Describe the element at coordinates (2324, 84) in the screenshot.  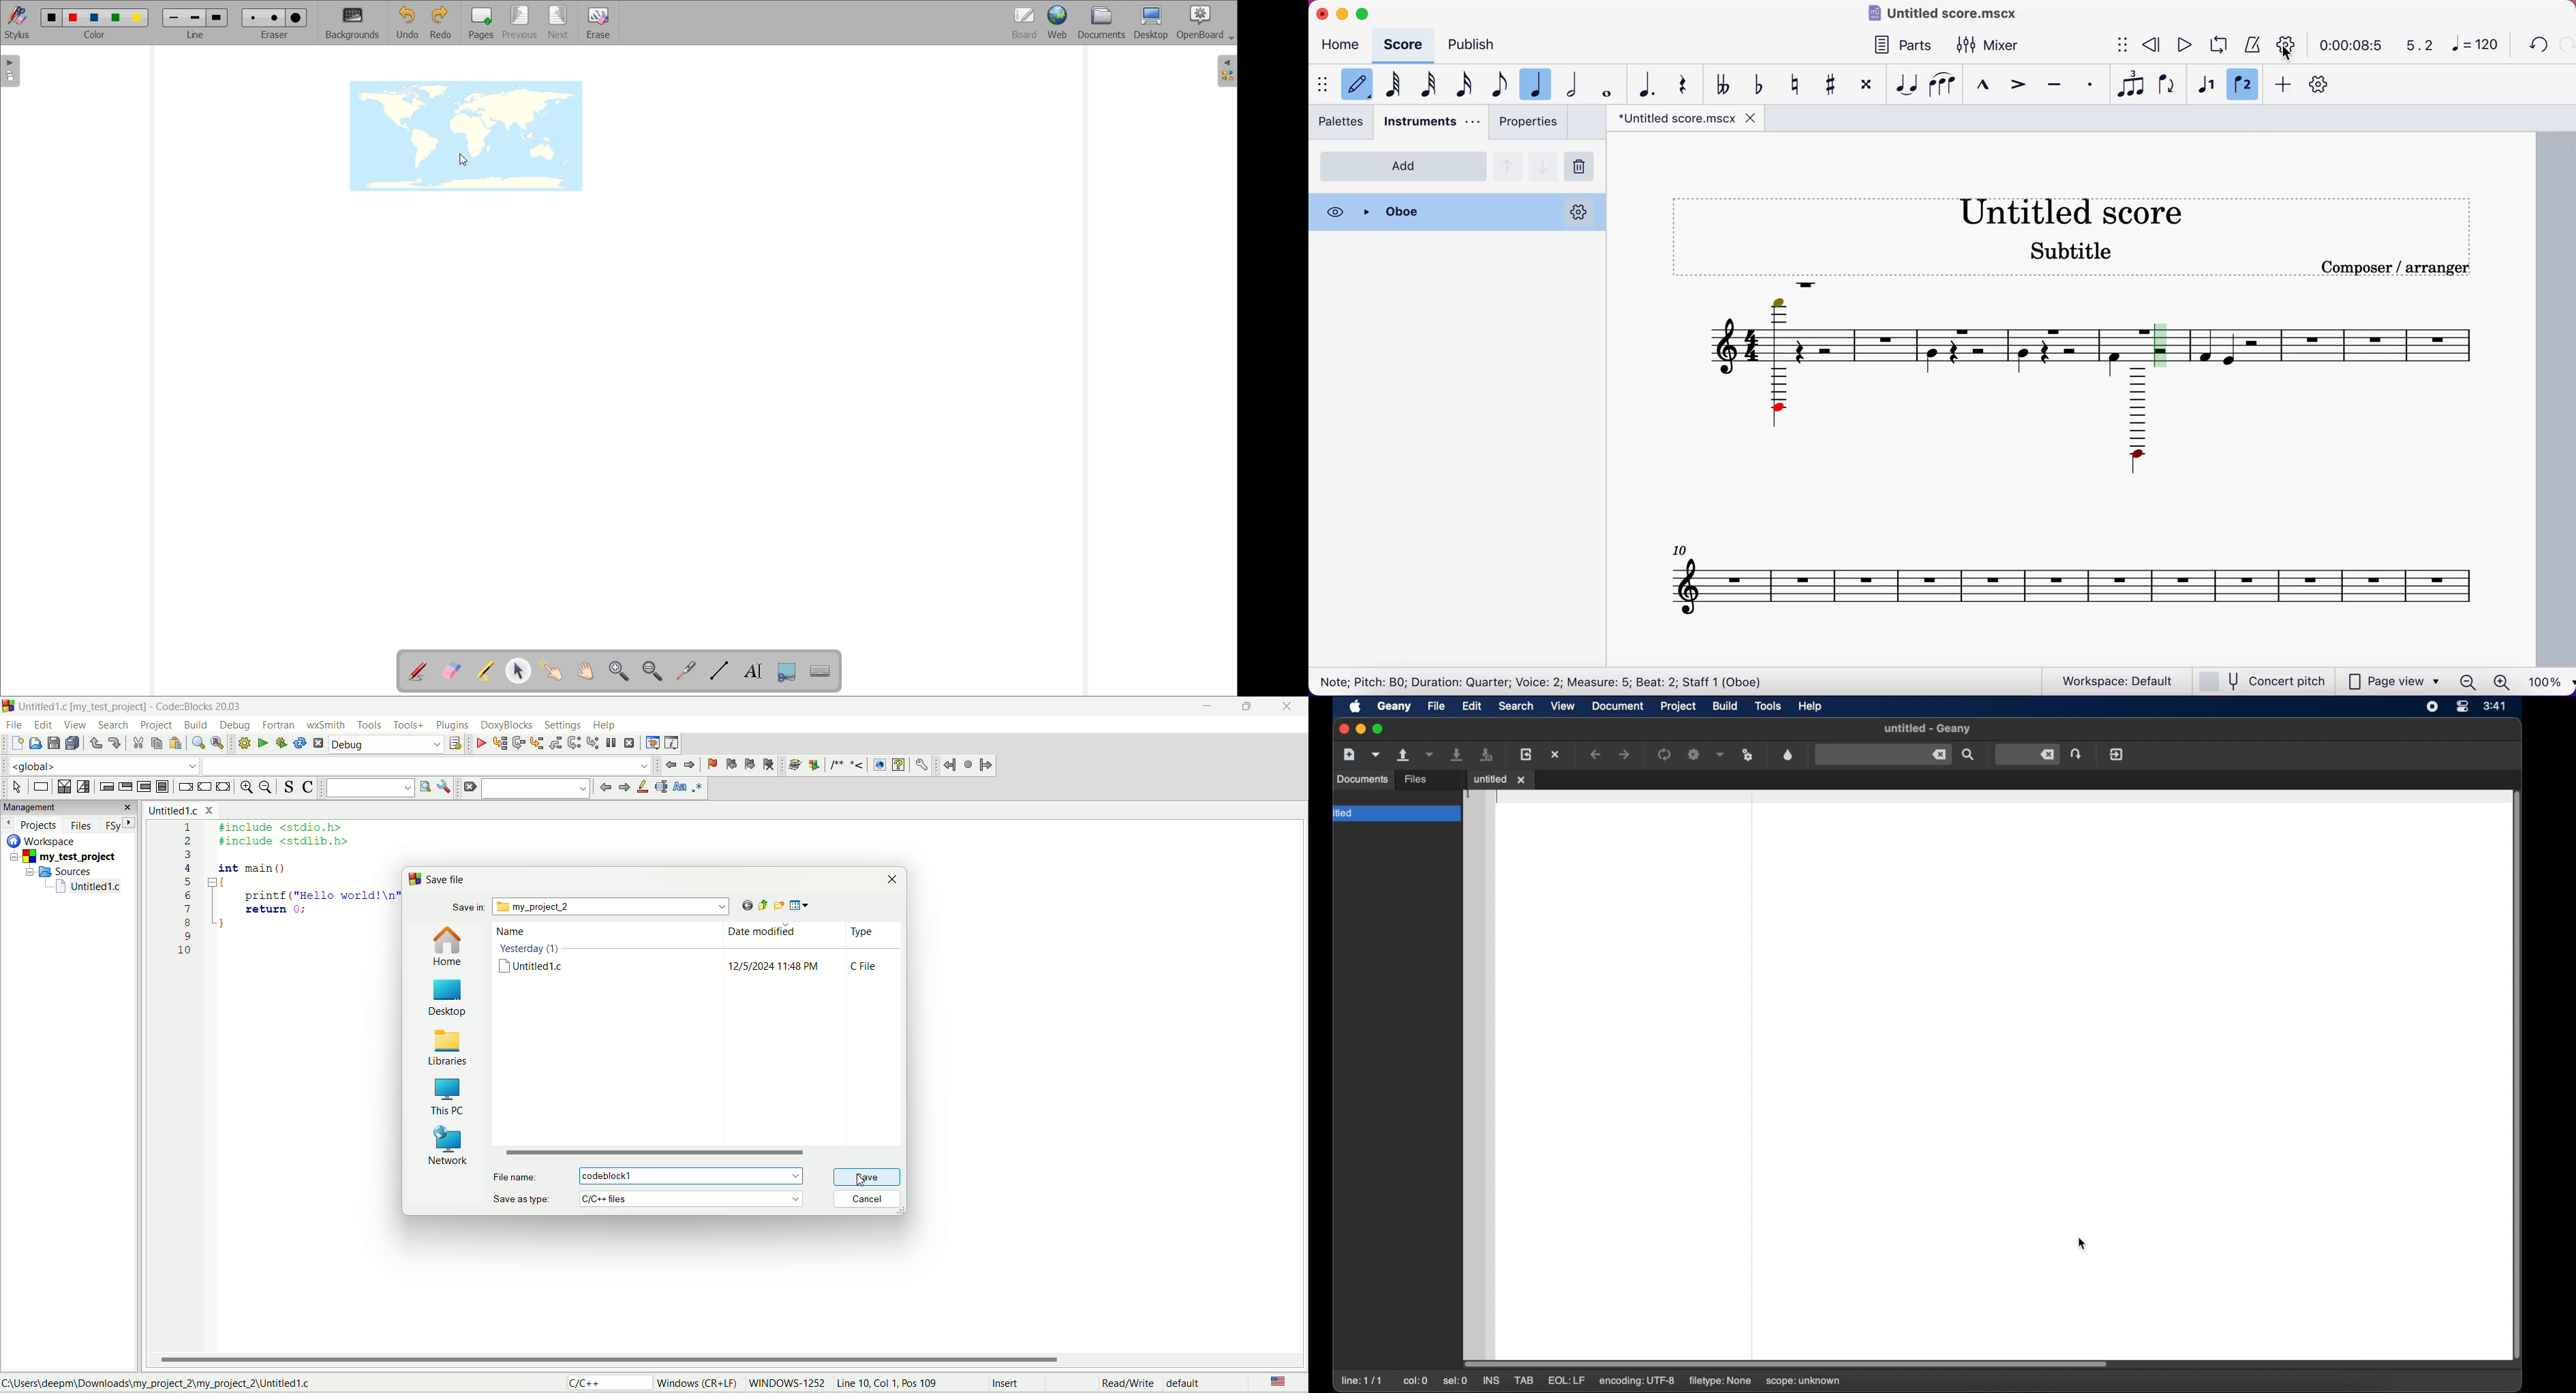
I see `customize toolbar` at that location.